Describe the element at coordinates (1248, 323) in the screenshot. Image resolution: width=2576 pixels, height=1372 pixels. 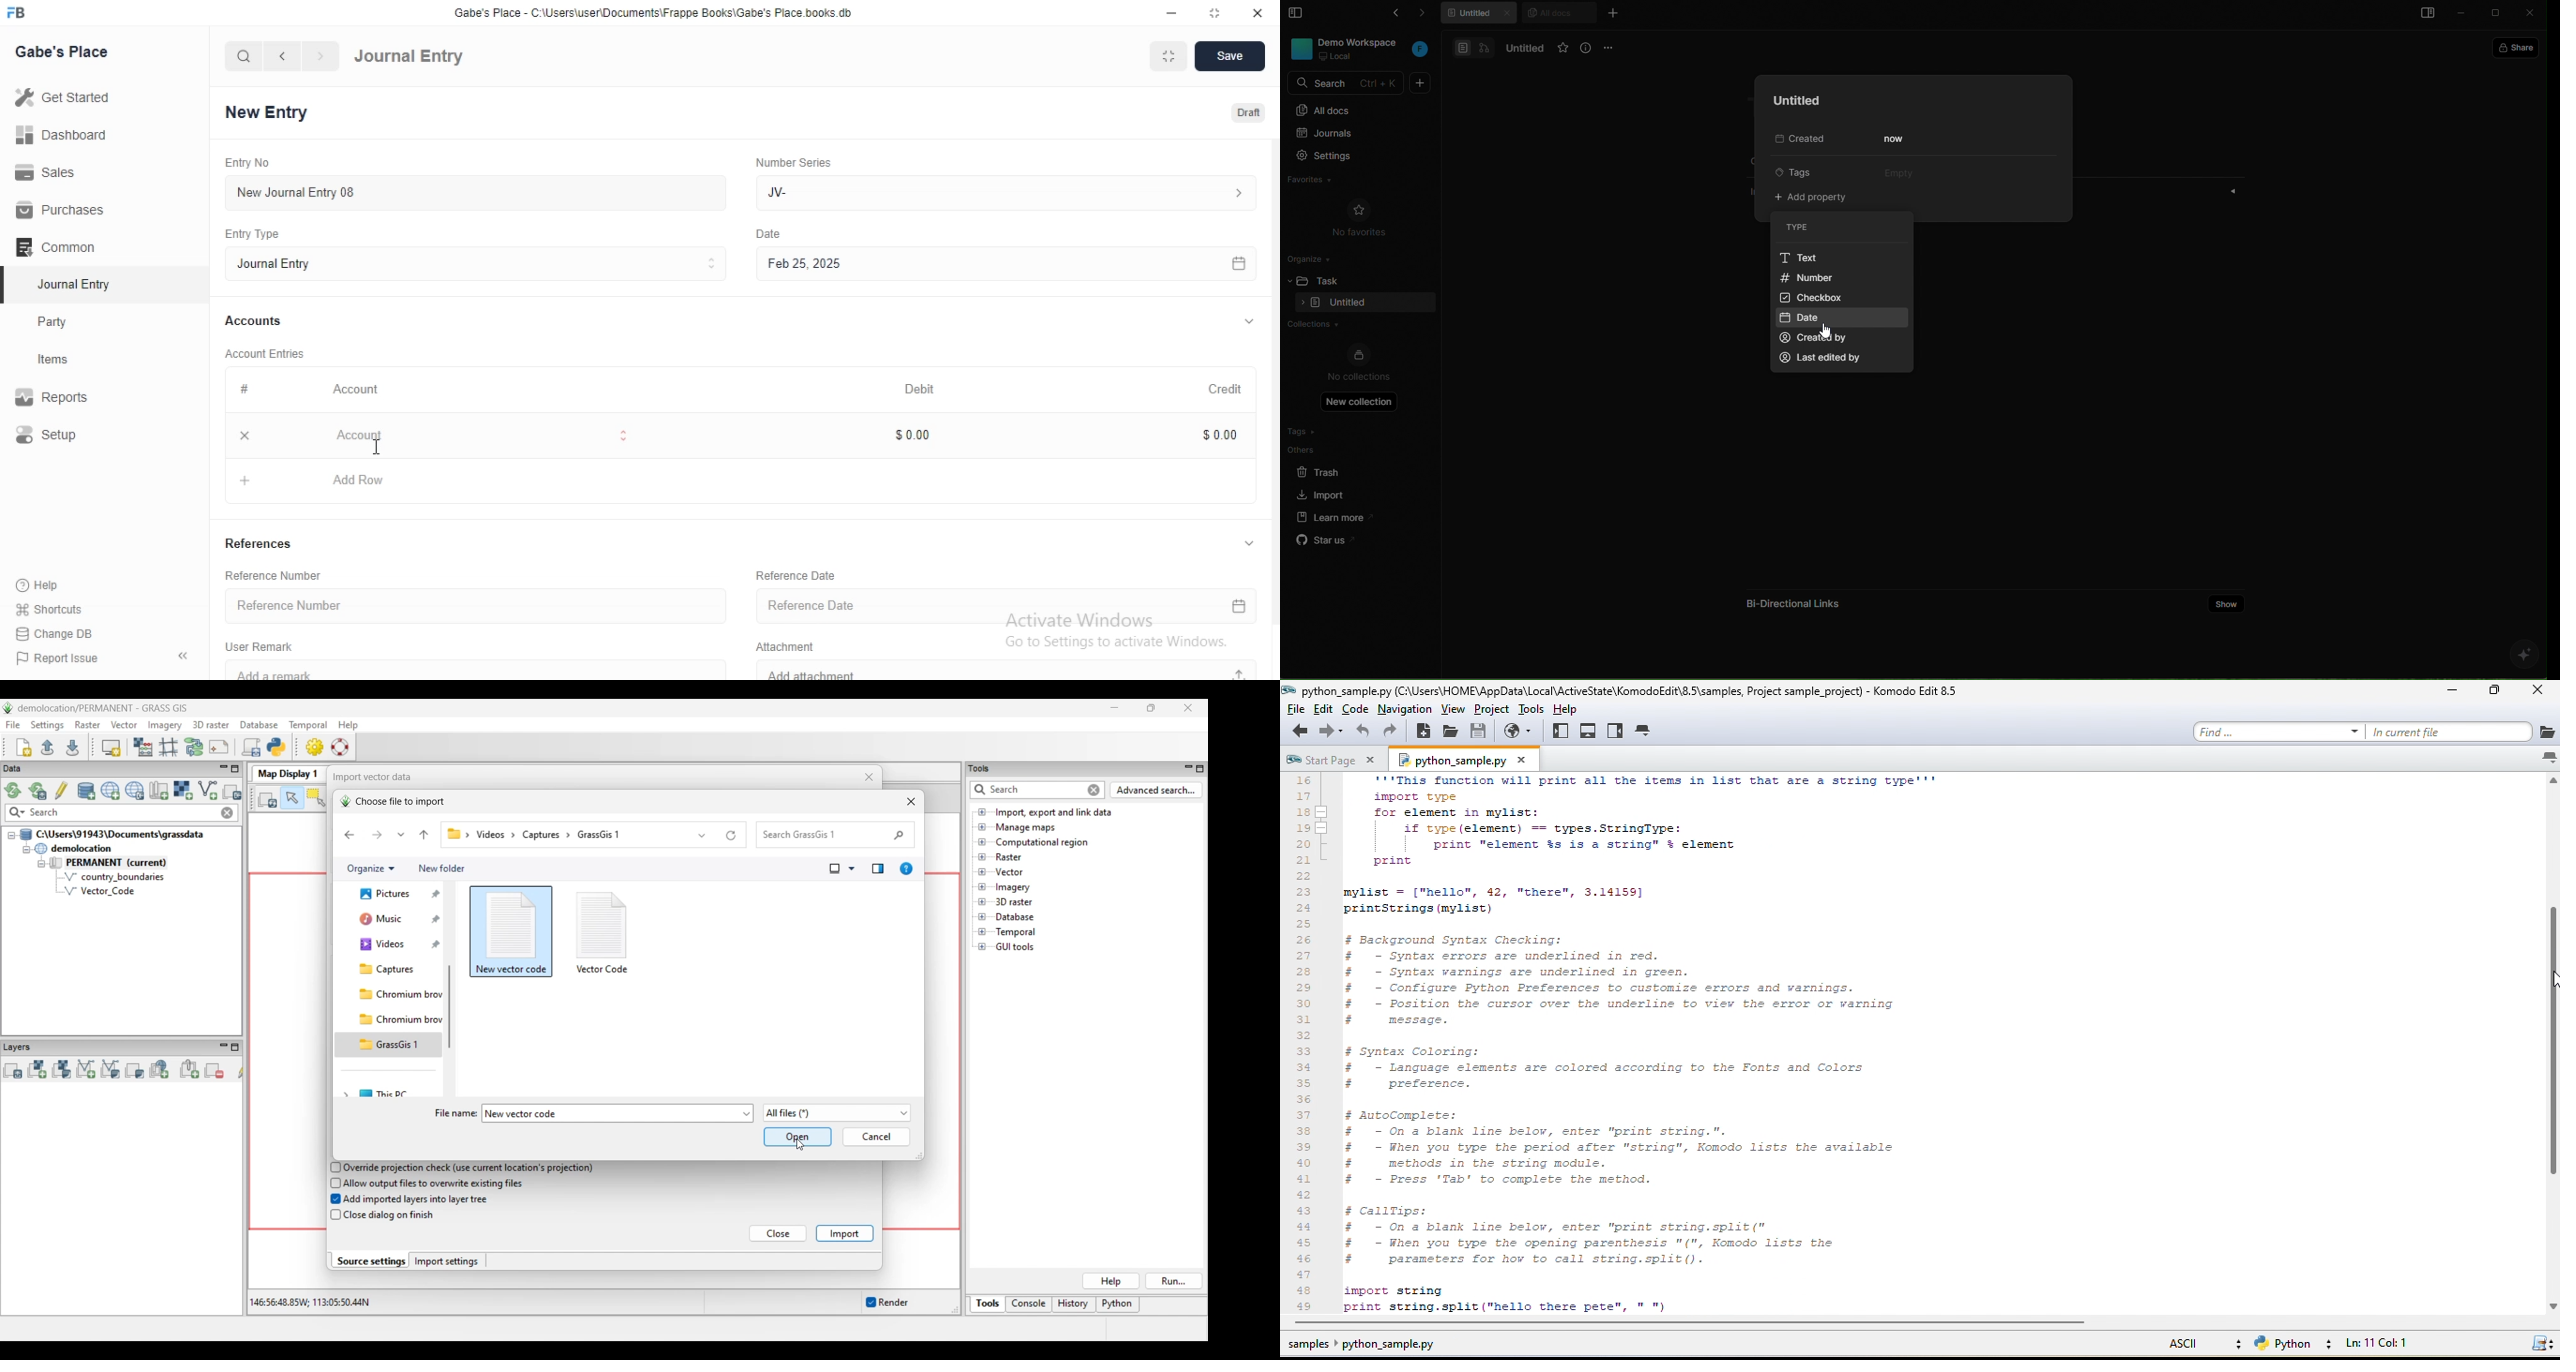
I see `expand/collapse` at that location.